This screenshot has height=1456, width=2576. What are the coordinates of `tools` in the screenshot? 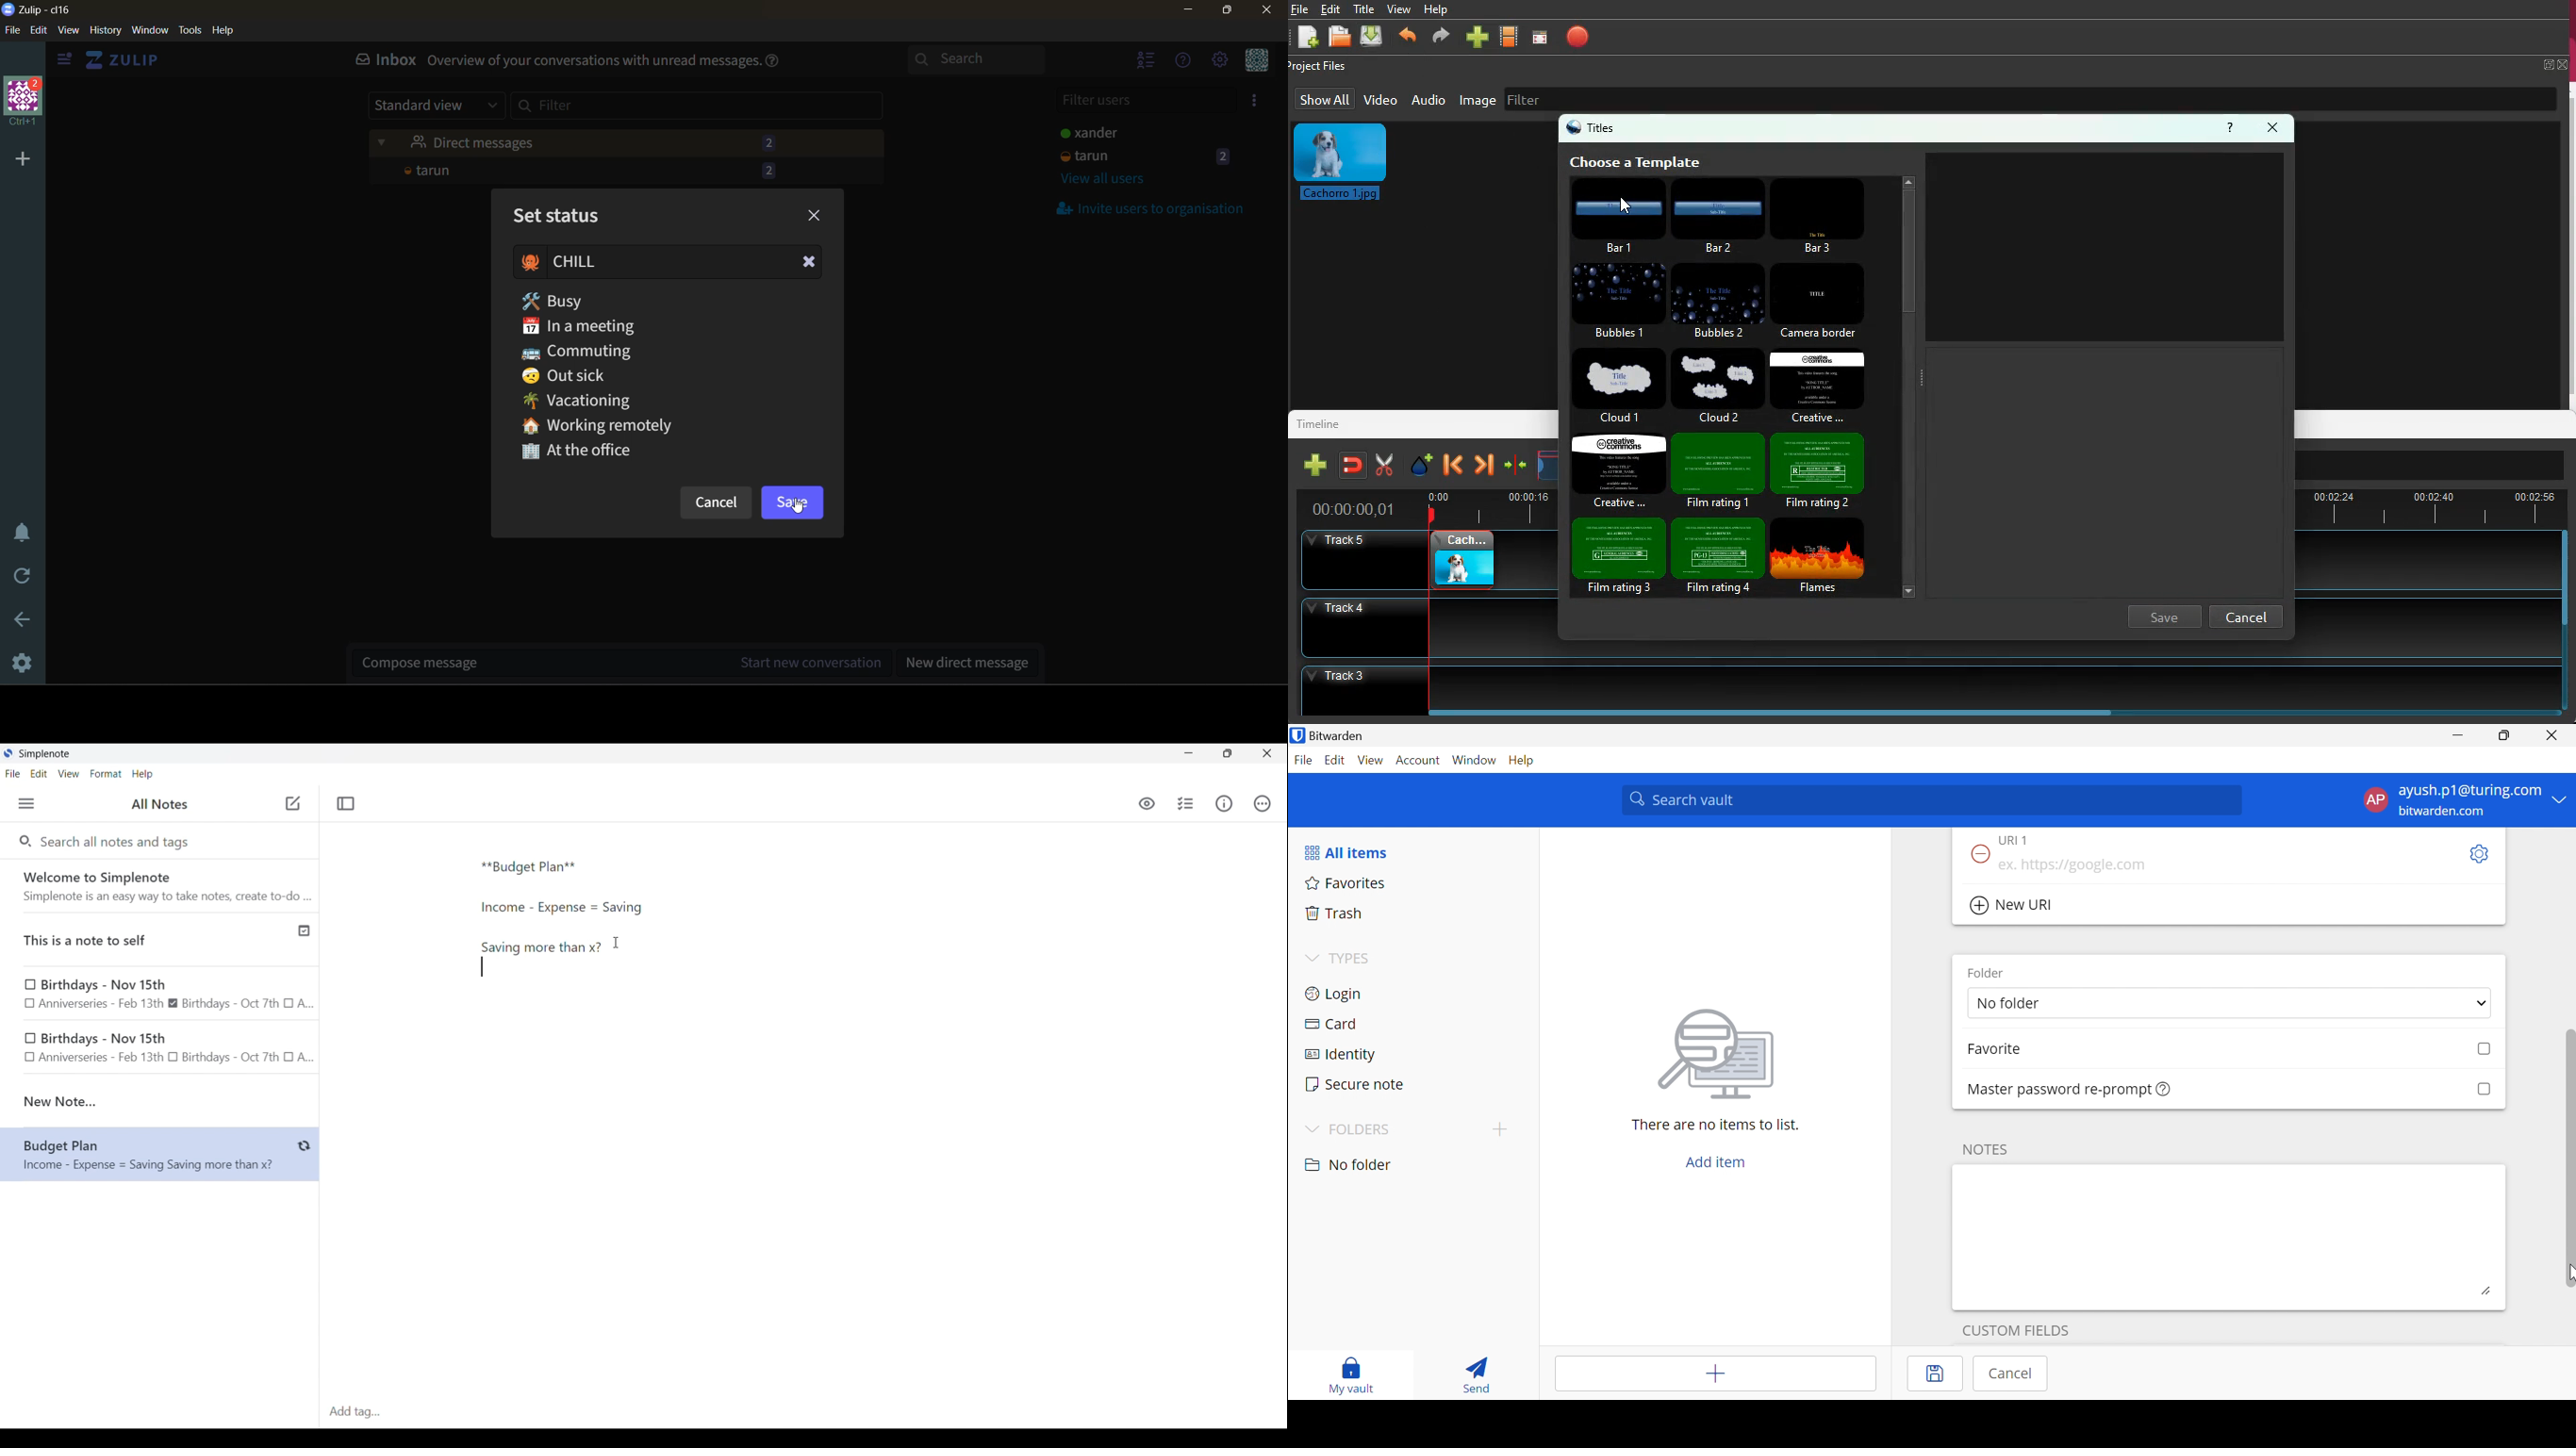 It's located at (192, 30).